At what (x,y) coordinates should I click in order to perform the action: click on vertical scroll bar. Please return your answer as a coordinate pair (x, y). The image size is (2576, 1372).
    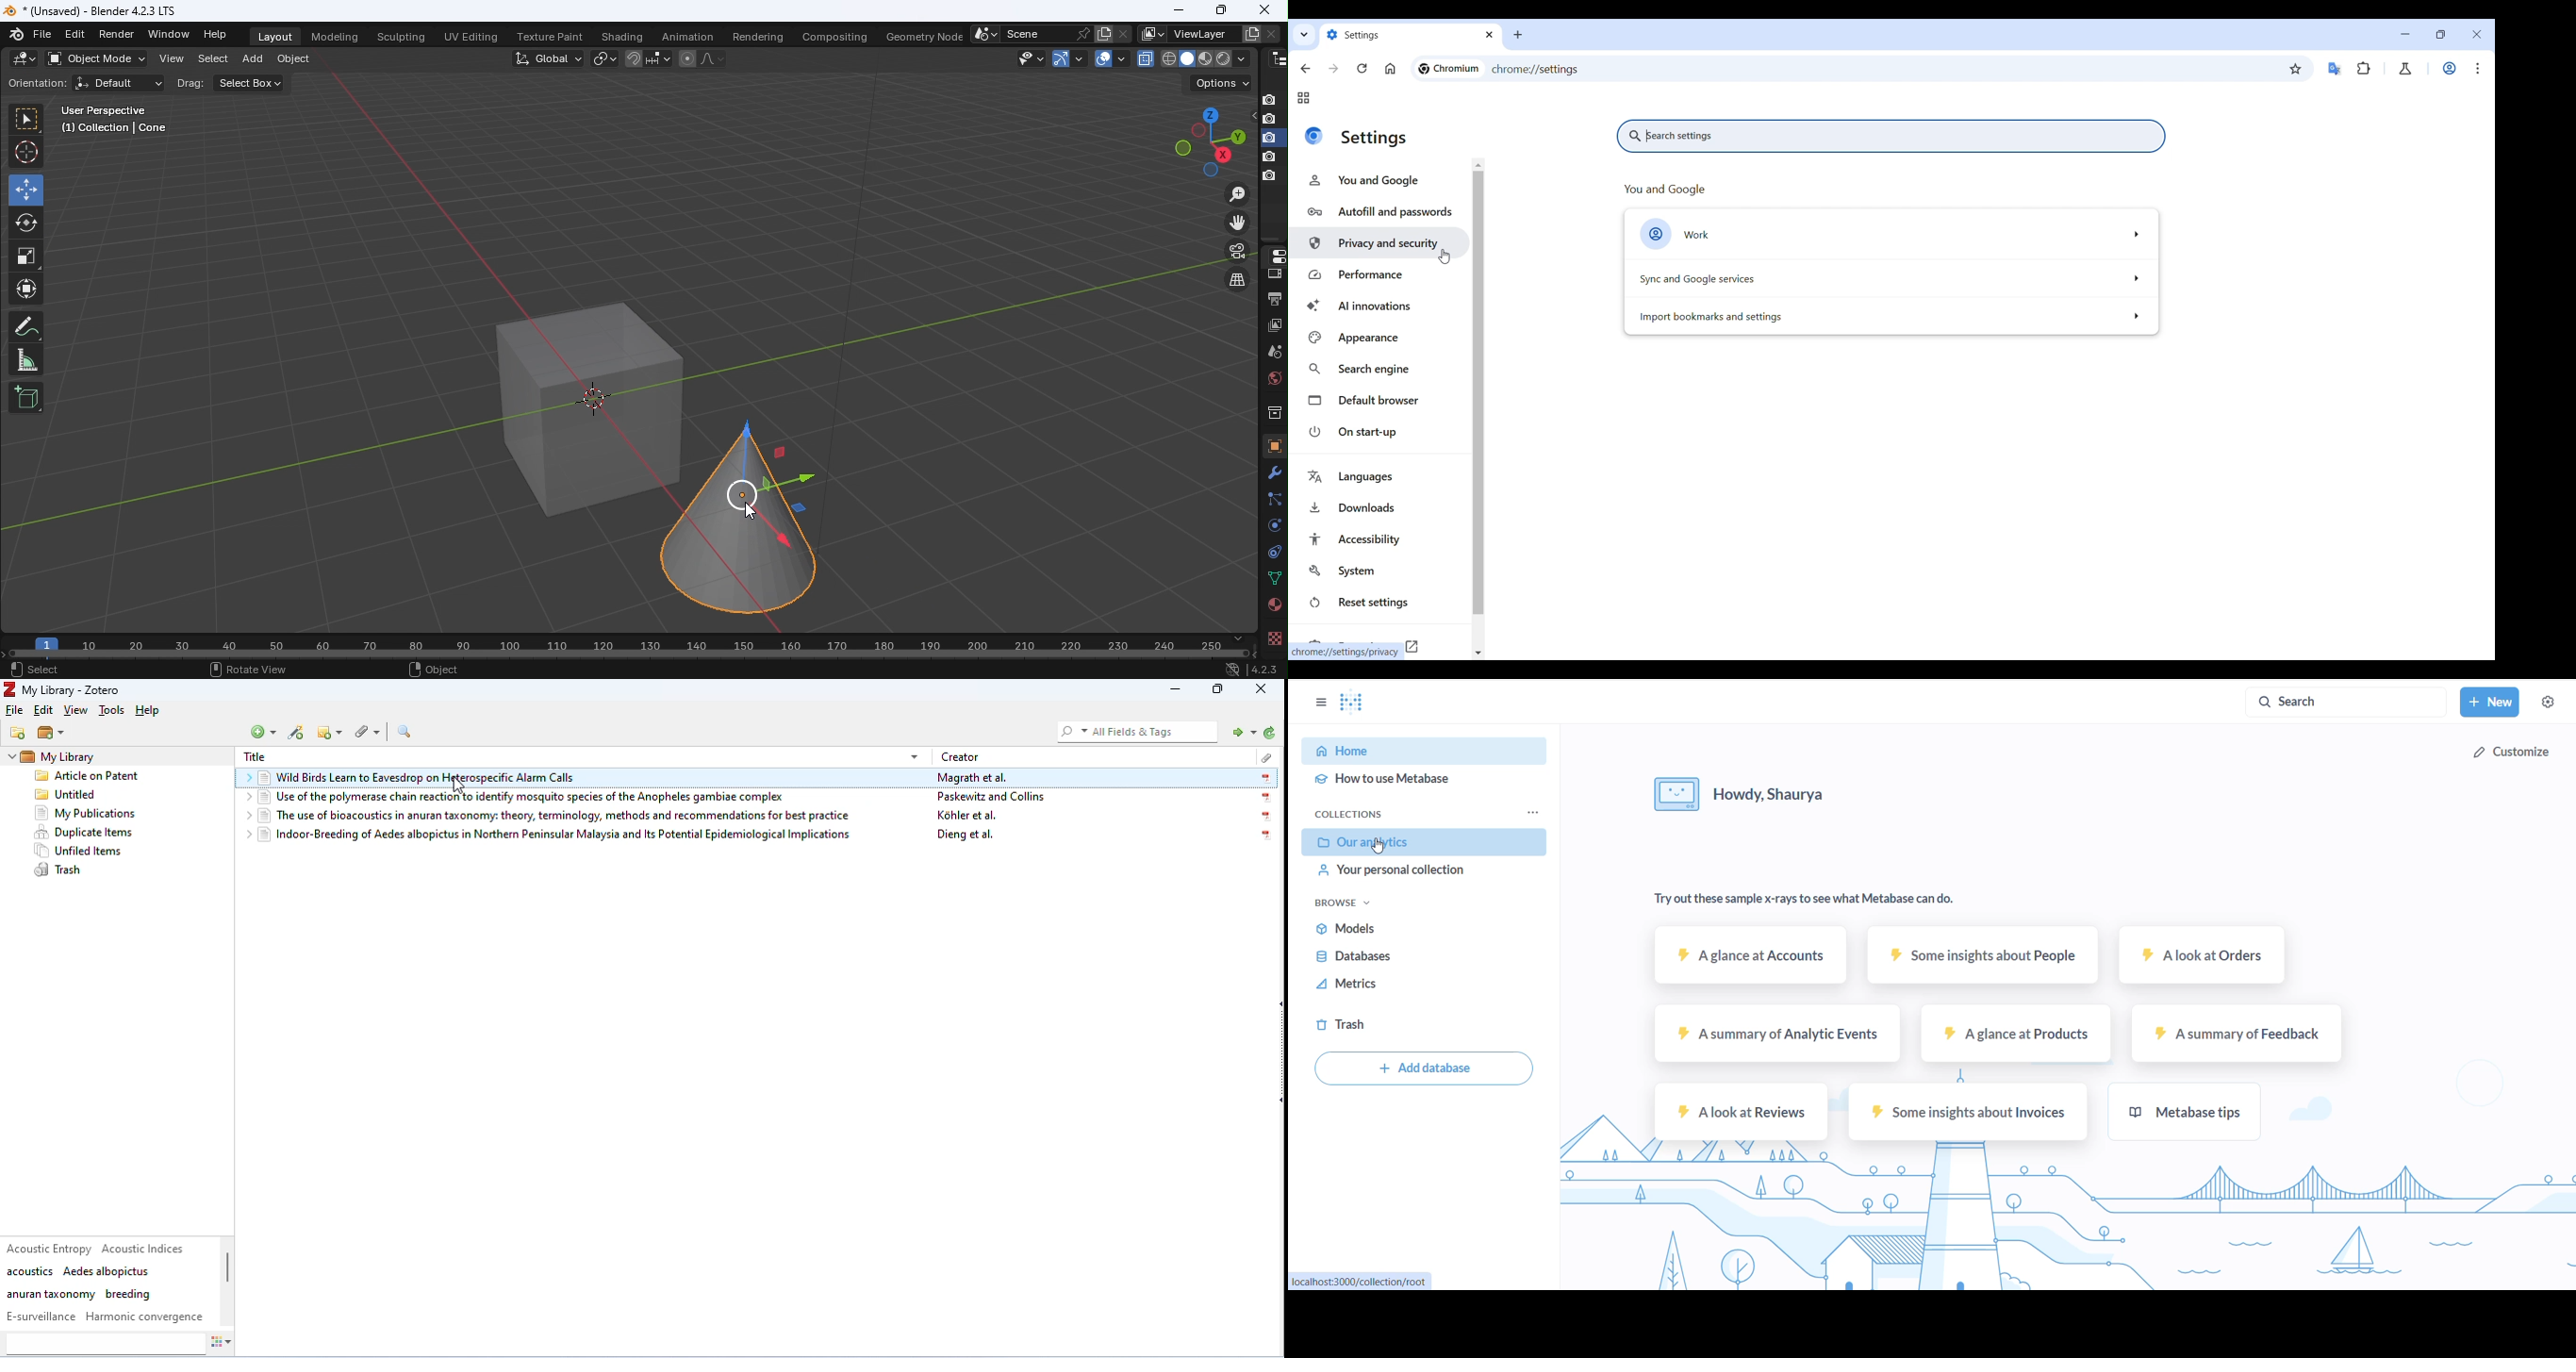
    Looking at the image, I should click on (228, 1284).